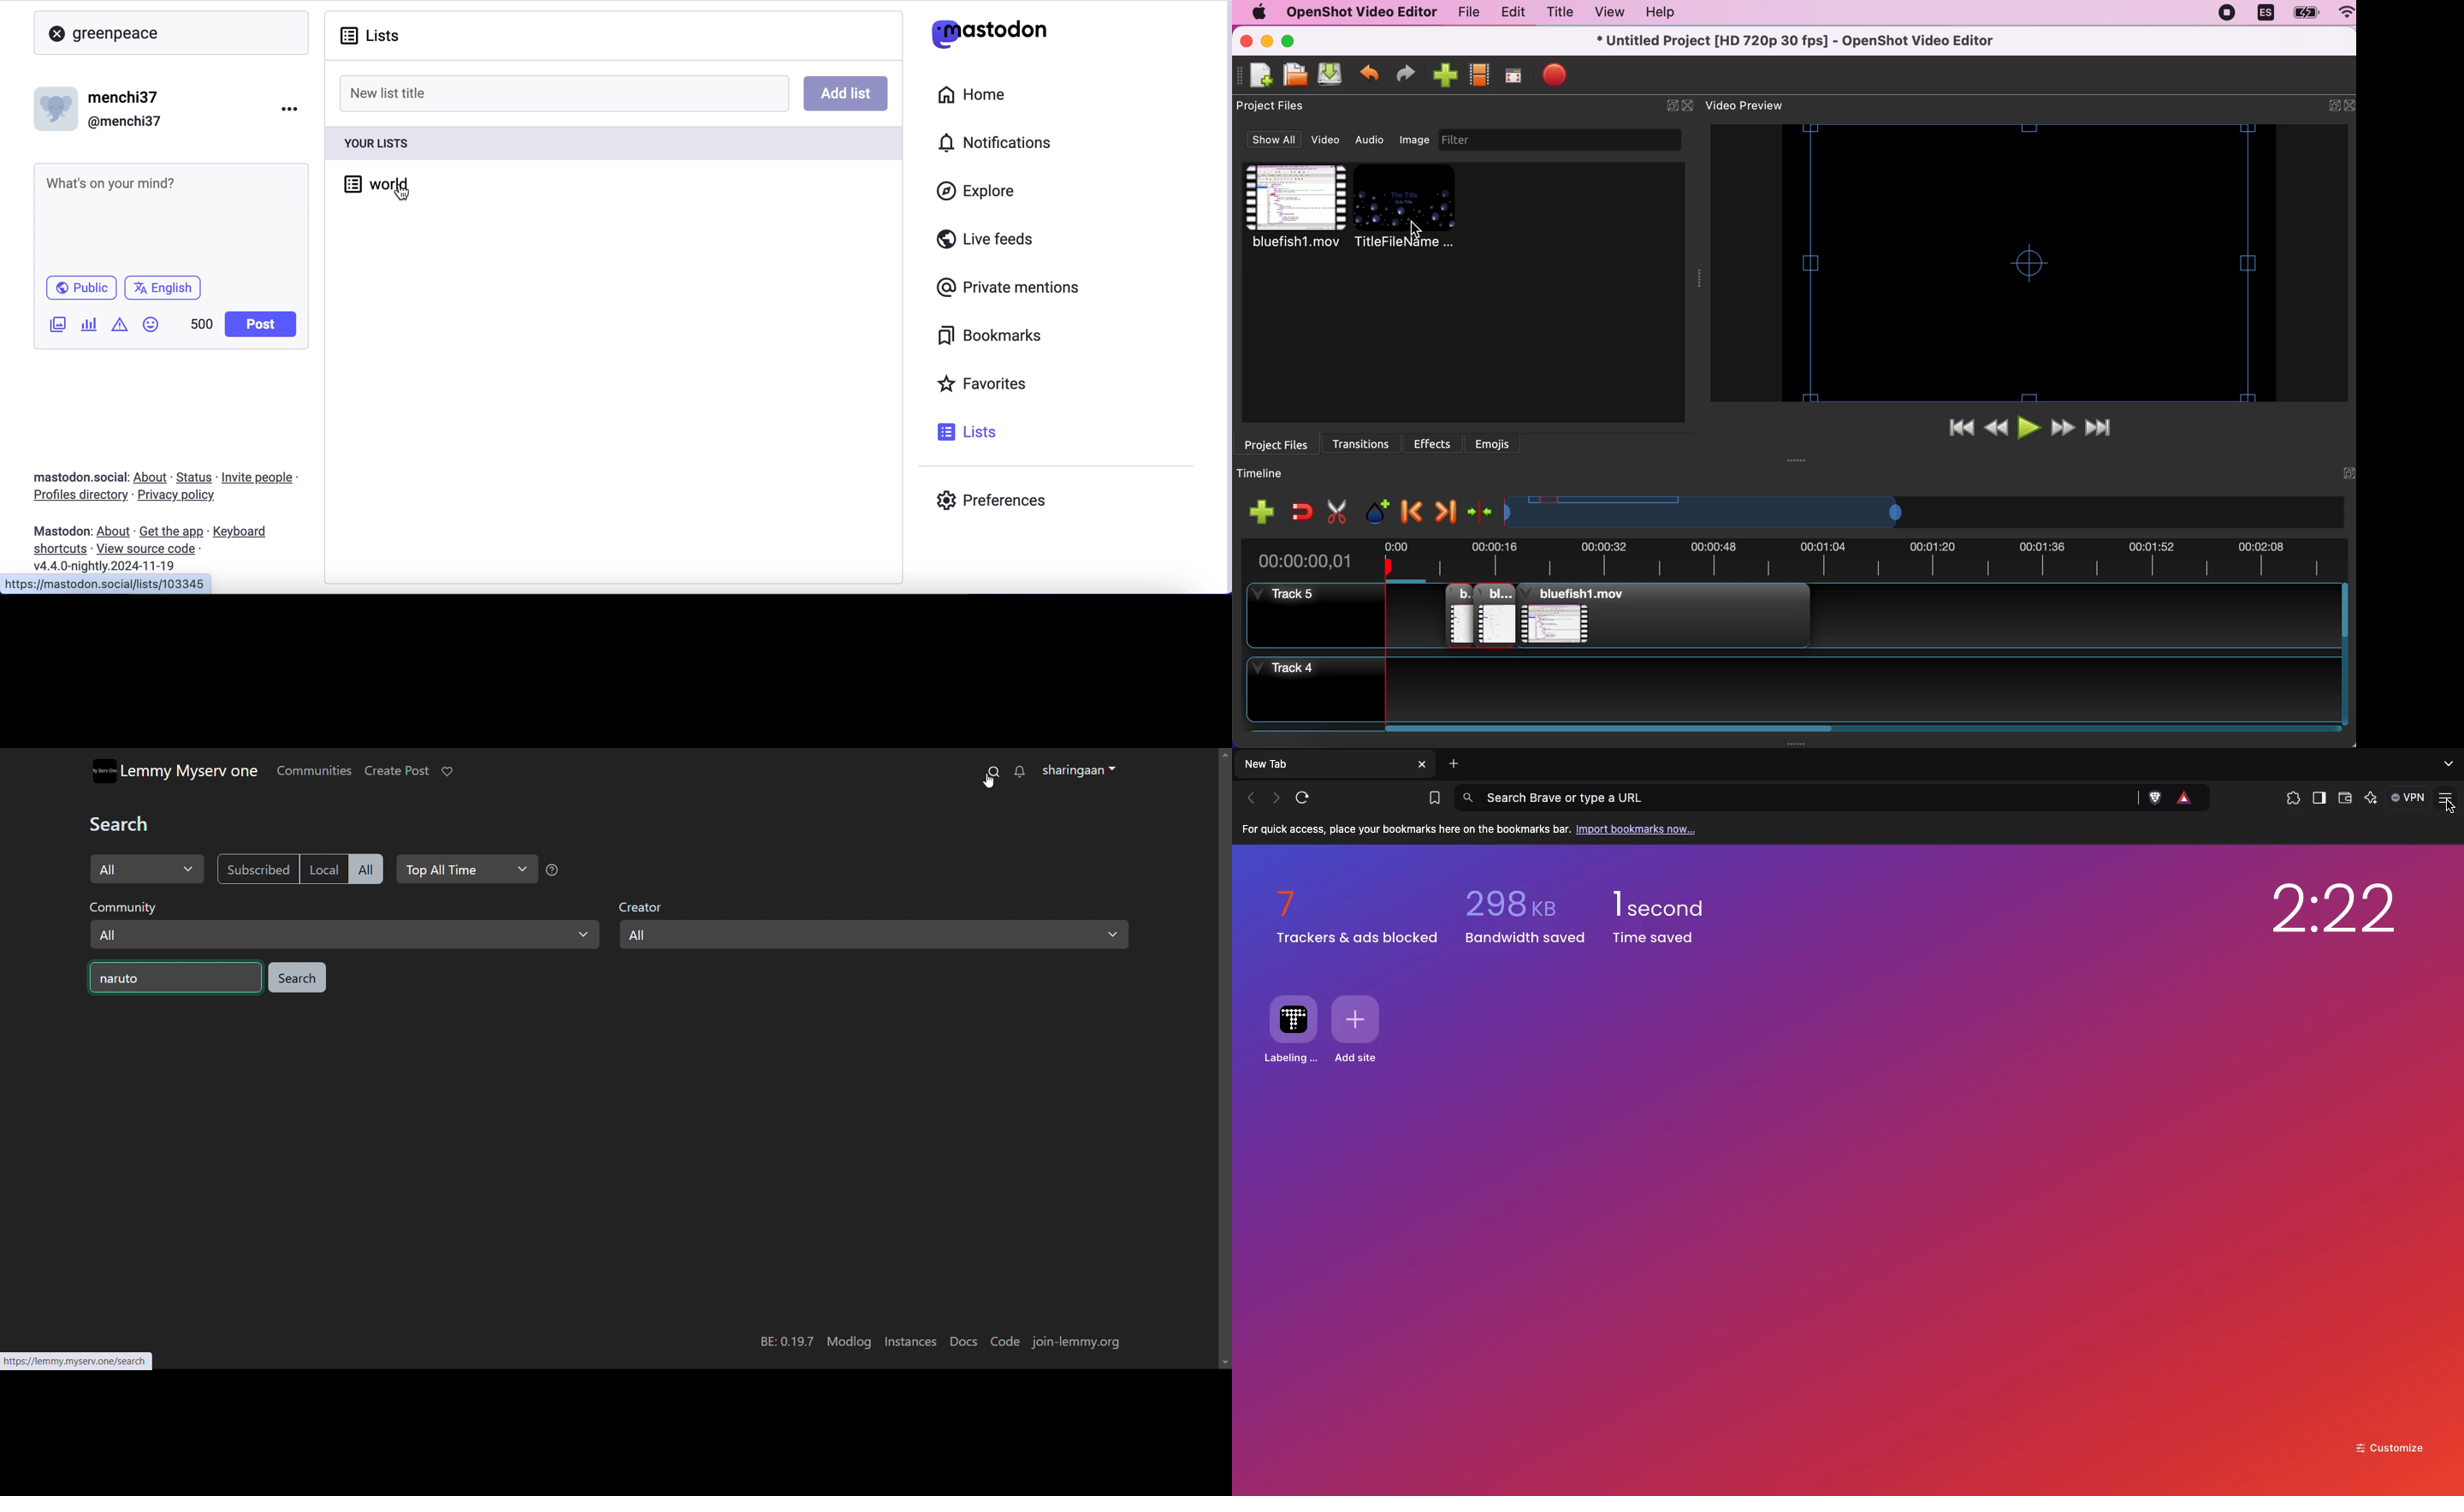  Describe the element at coordinates (115, 532) in the screenshot. I see `about` at that location.